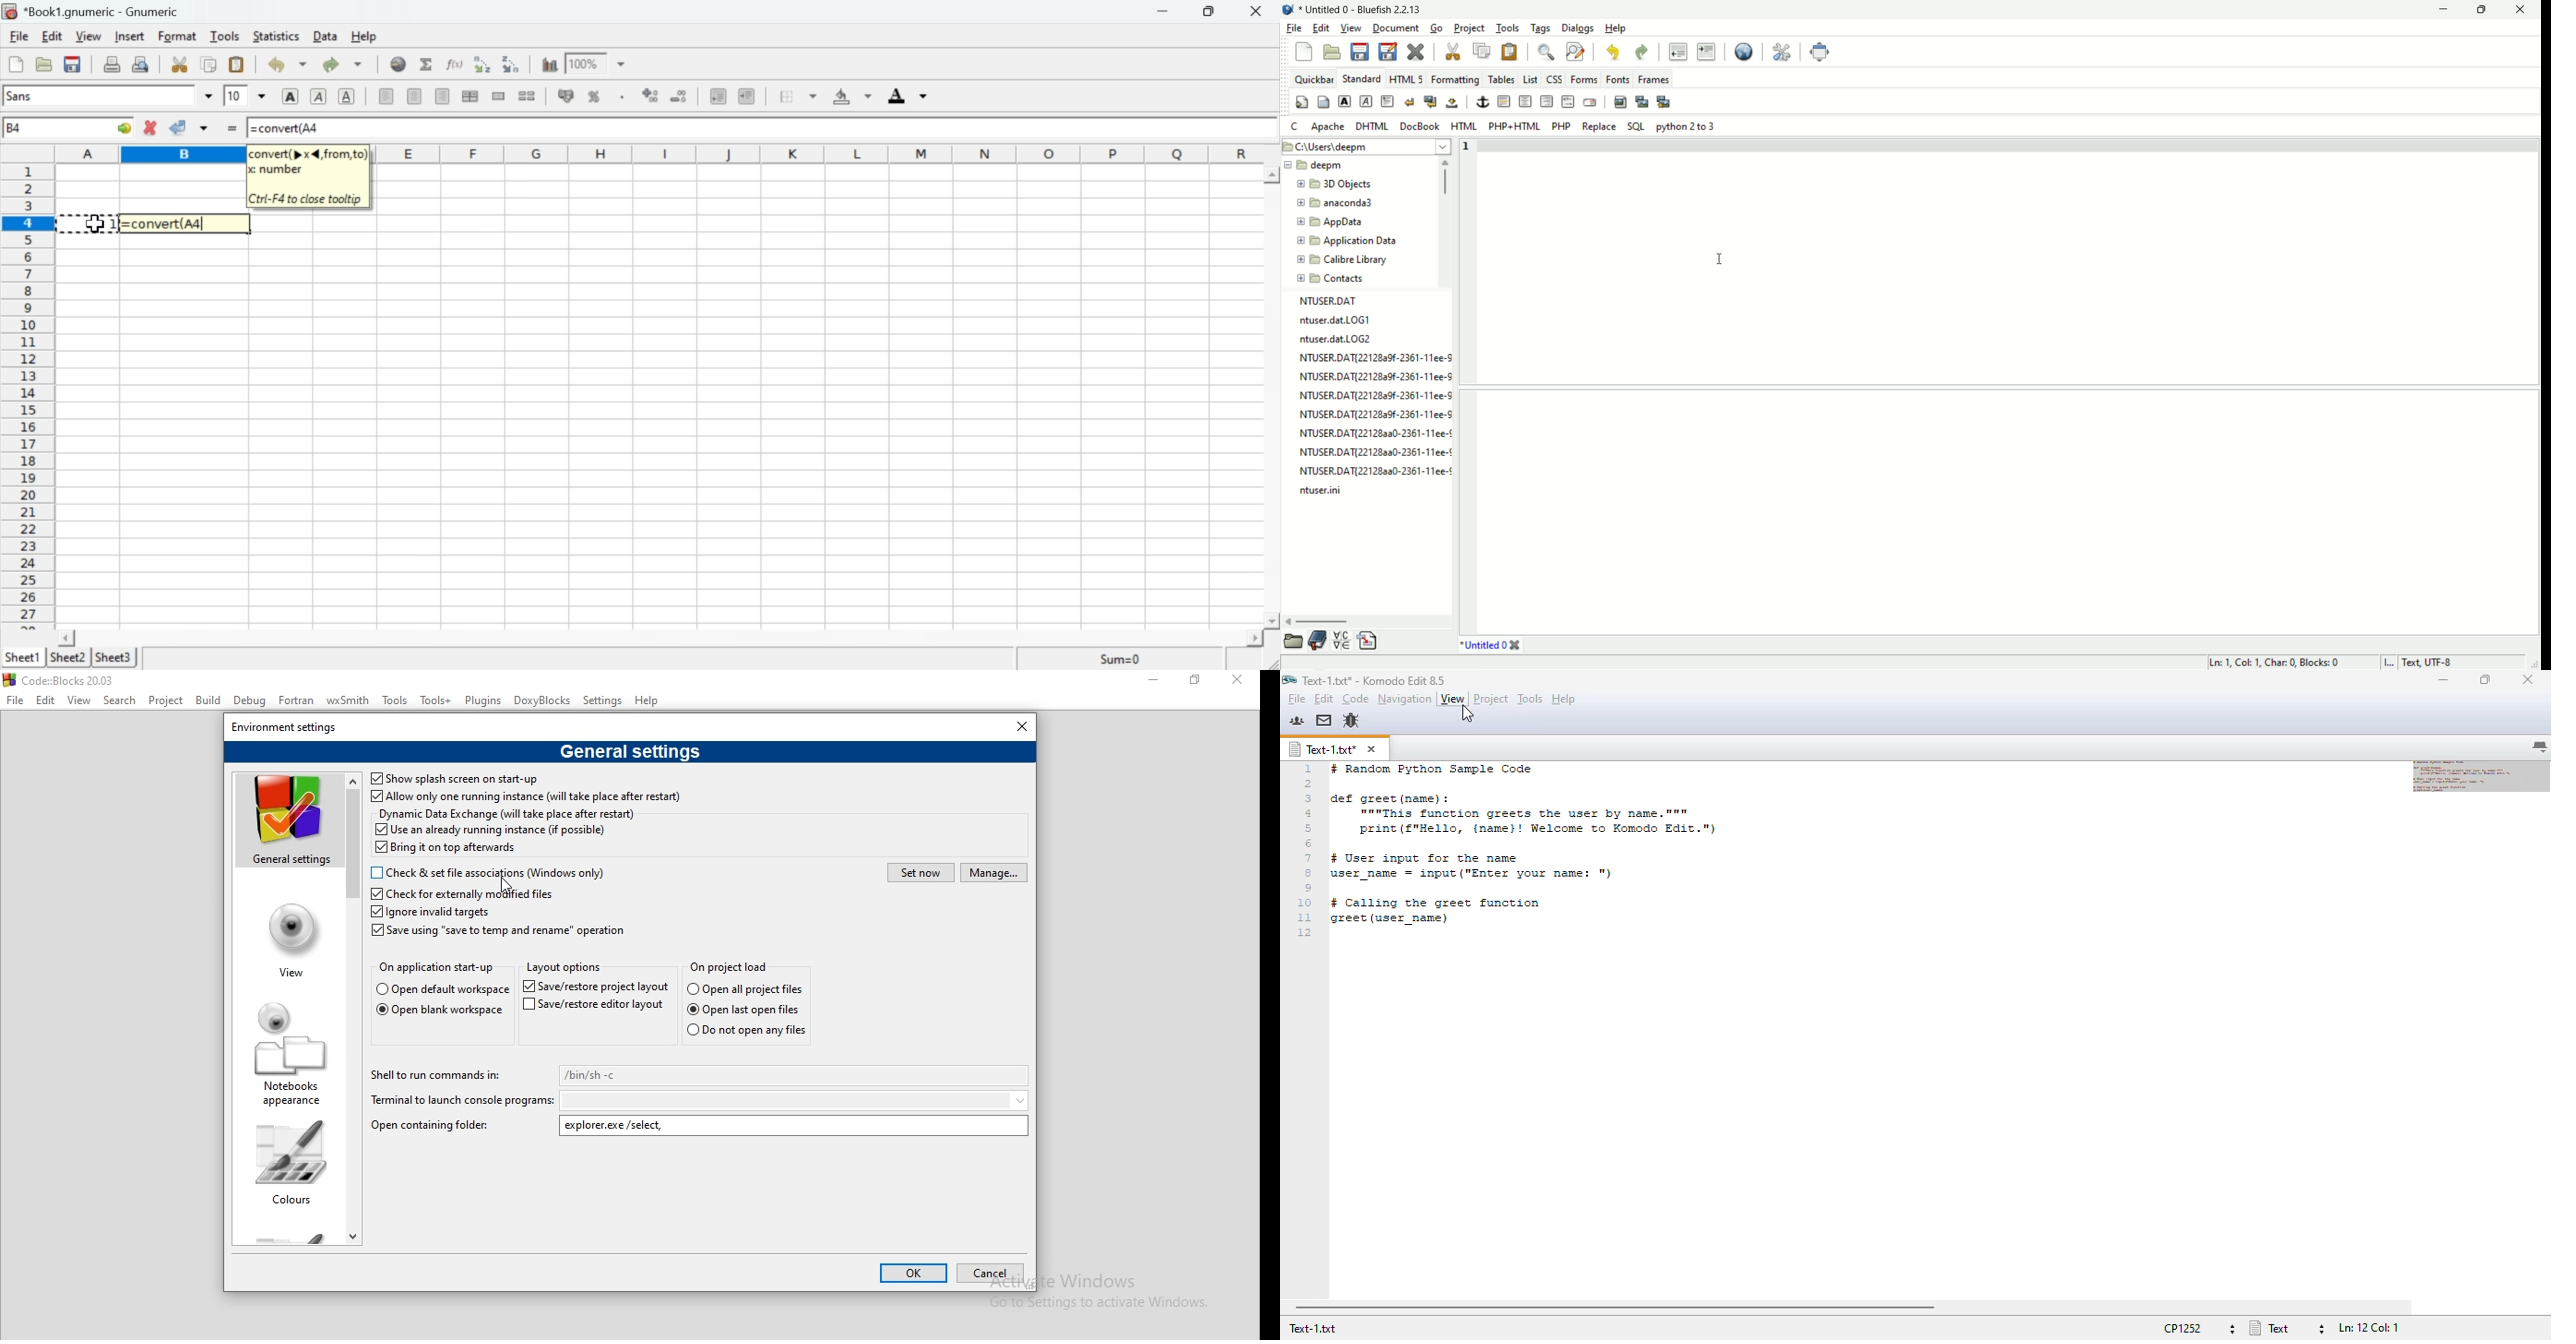  What do you see at coordinates (436, 701) in the screenshot?
I see `Tools+` at bounding box center [436, 701].